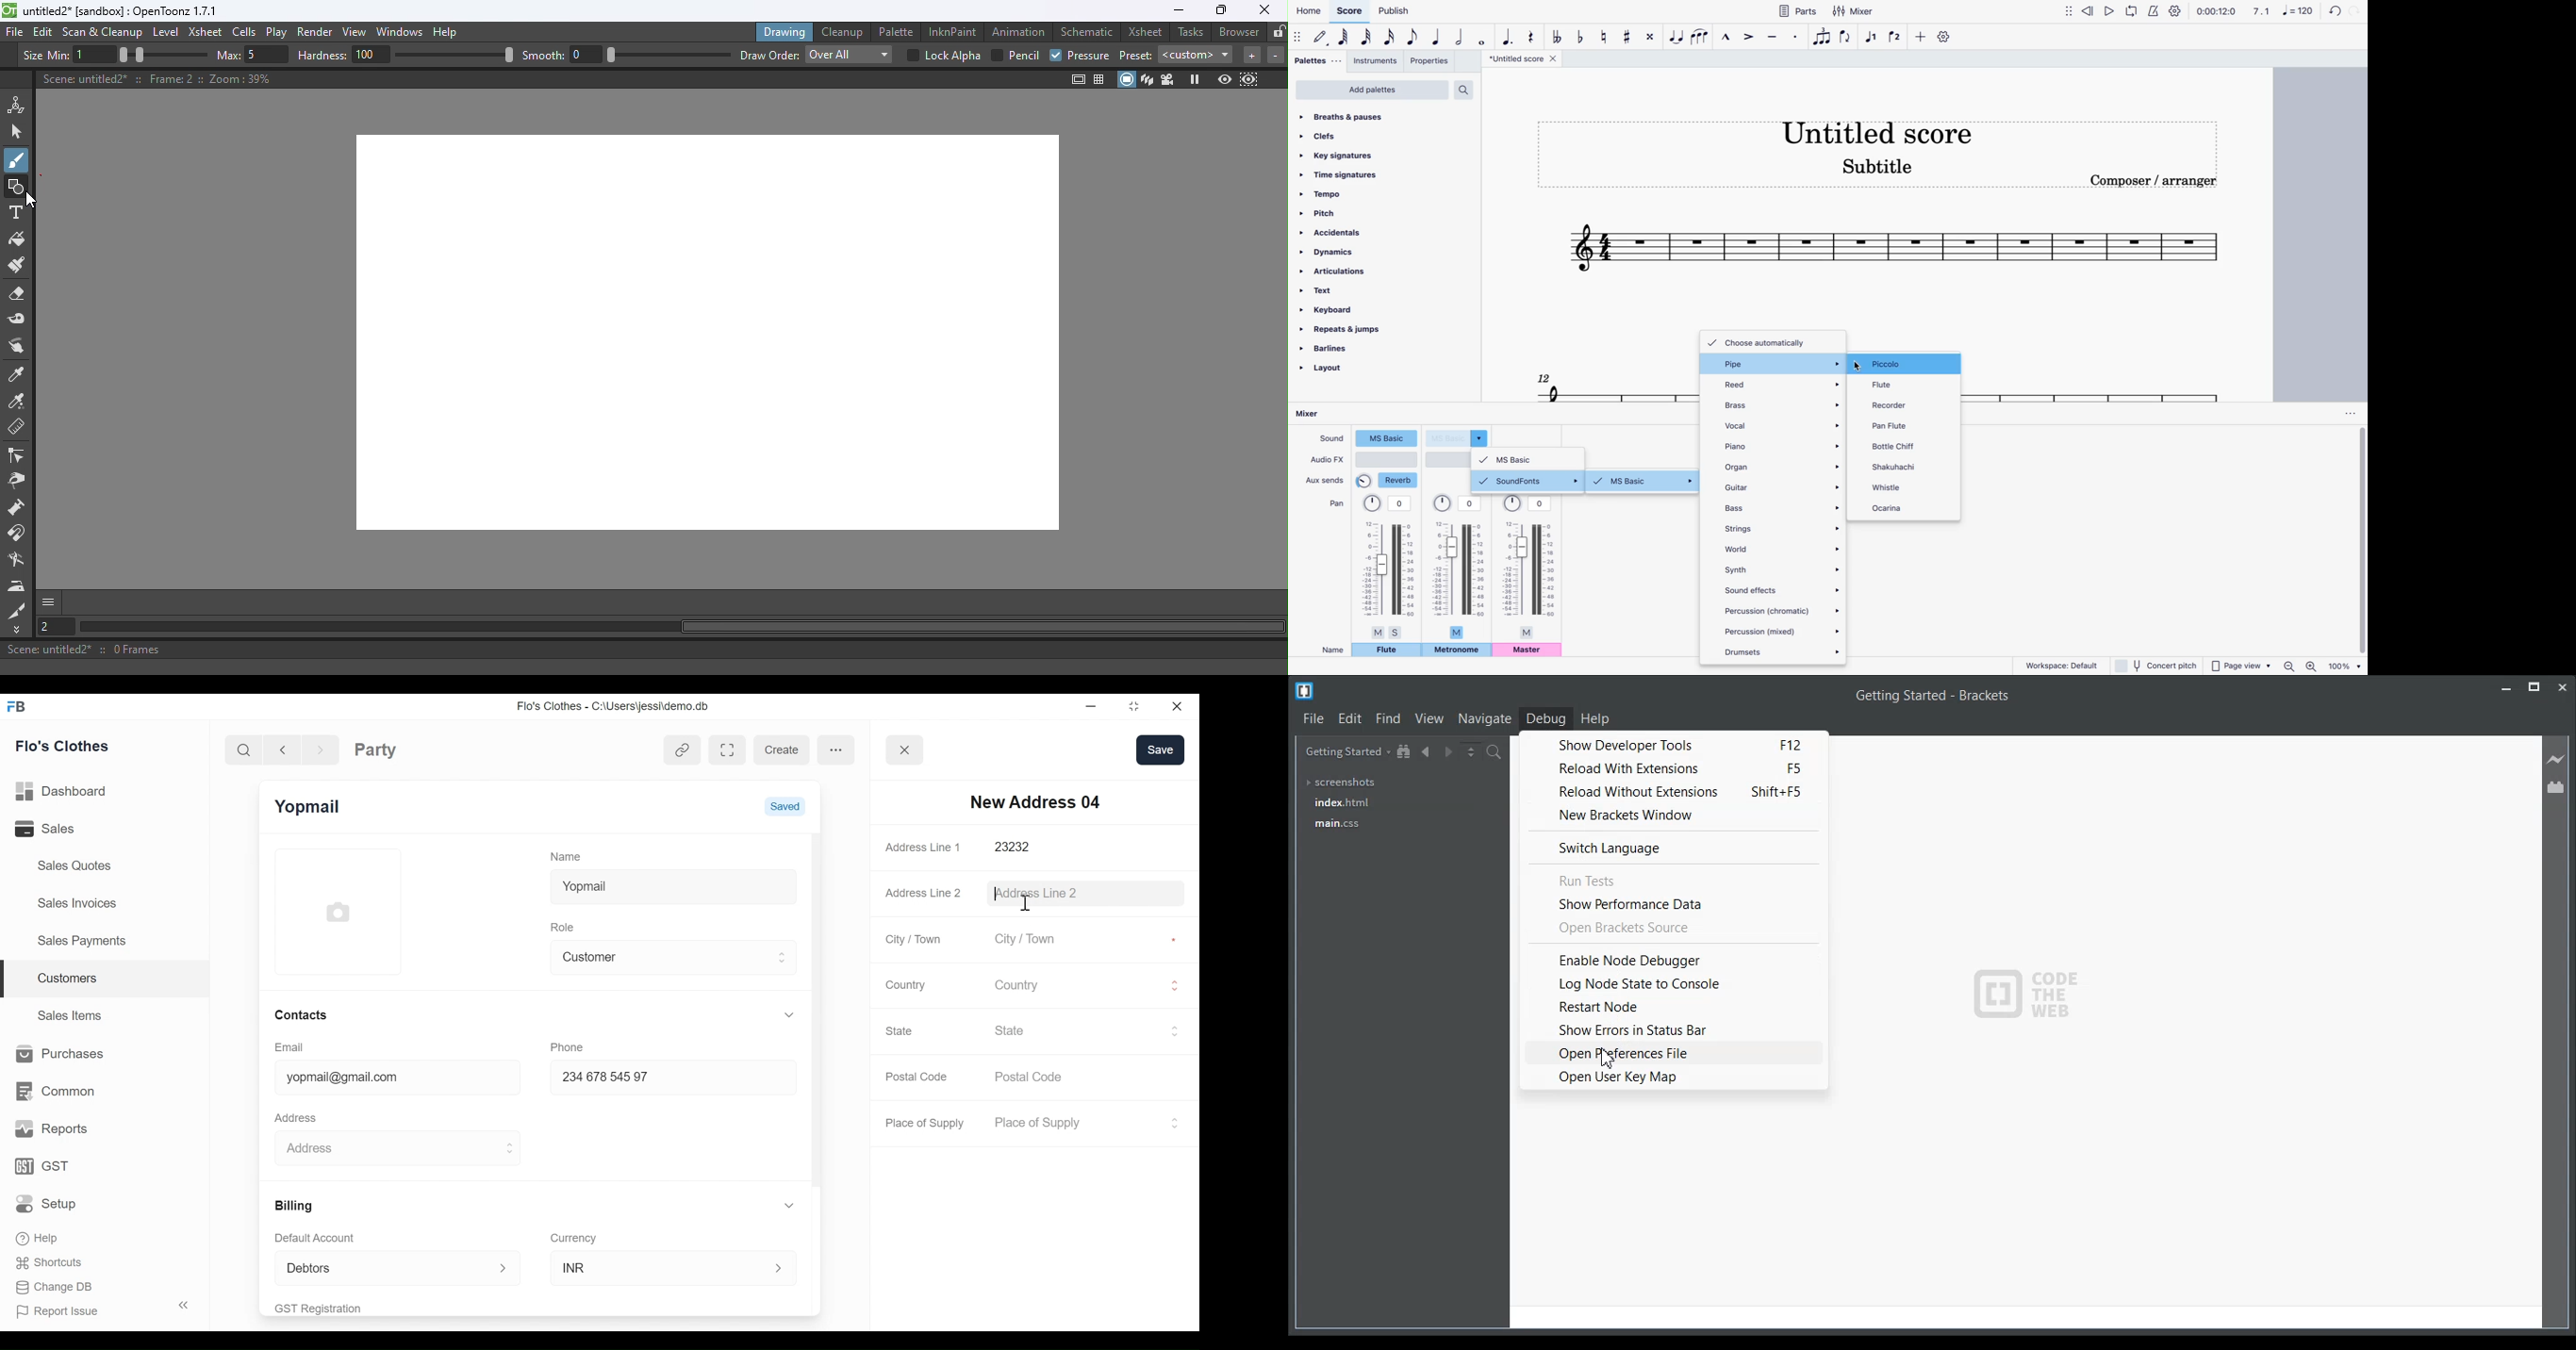 The image size is (2576, 1372). What do you see at coordinates (504, 1269) in the screenshot?
I see `Expand` at bounding box center [504, 1269].